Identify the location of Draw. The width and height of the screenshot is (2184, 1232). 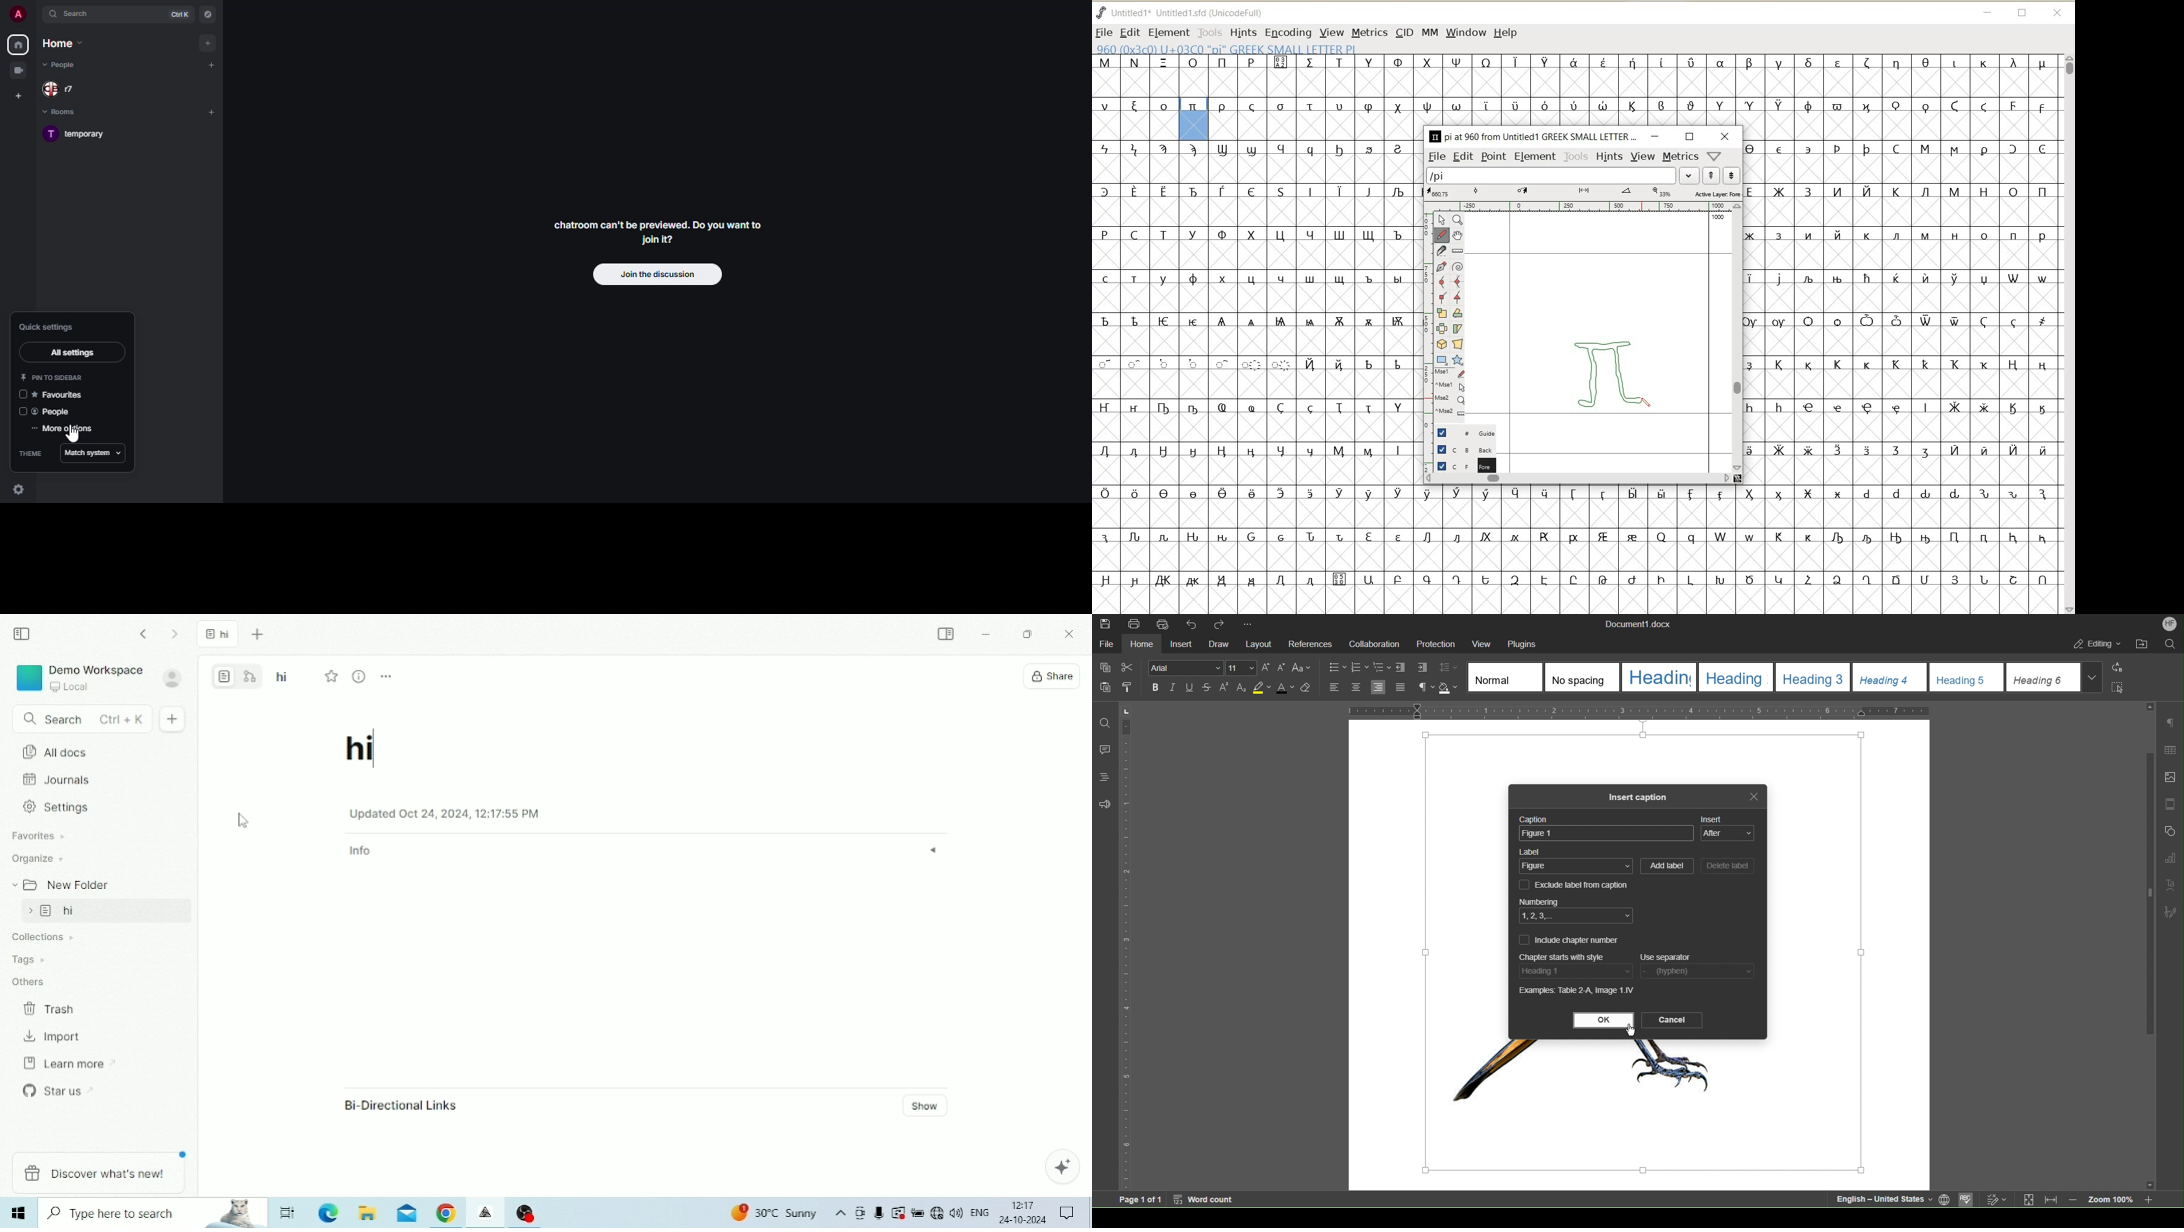
(1216, 645).